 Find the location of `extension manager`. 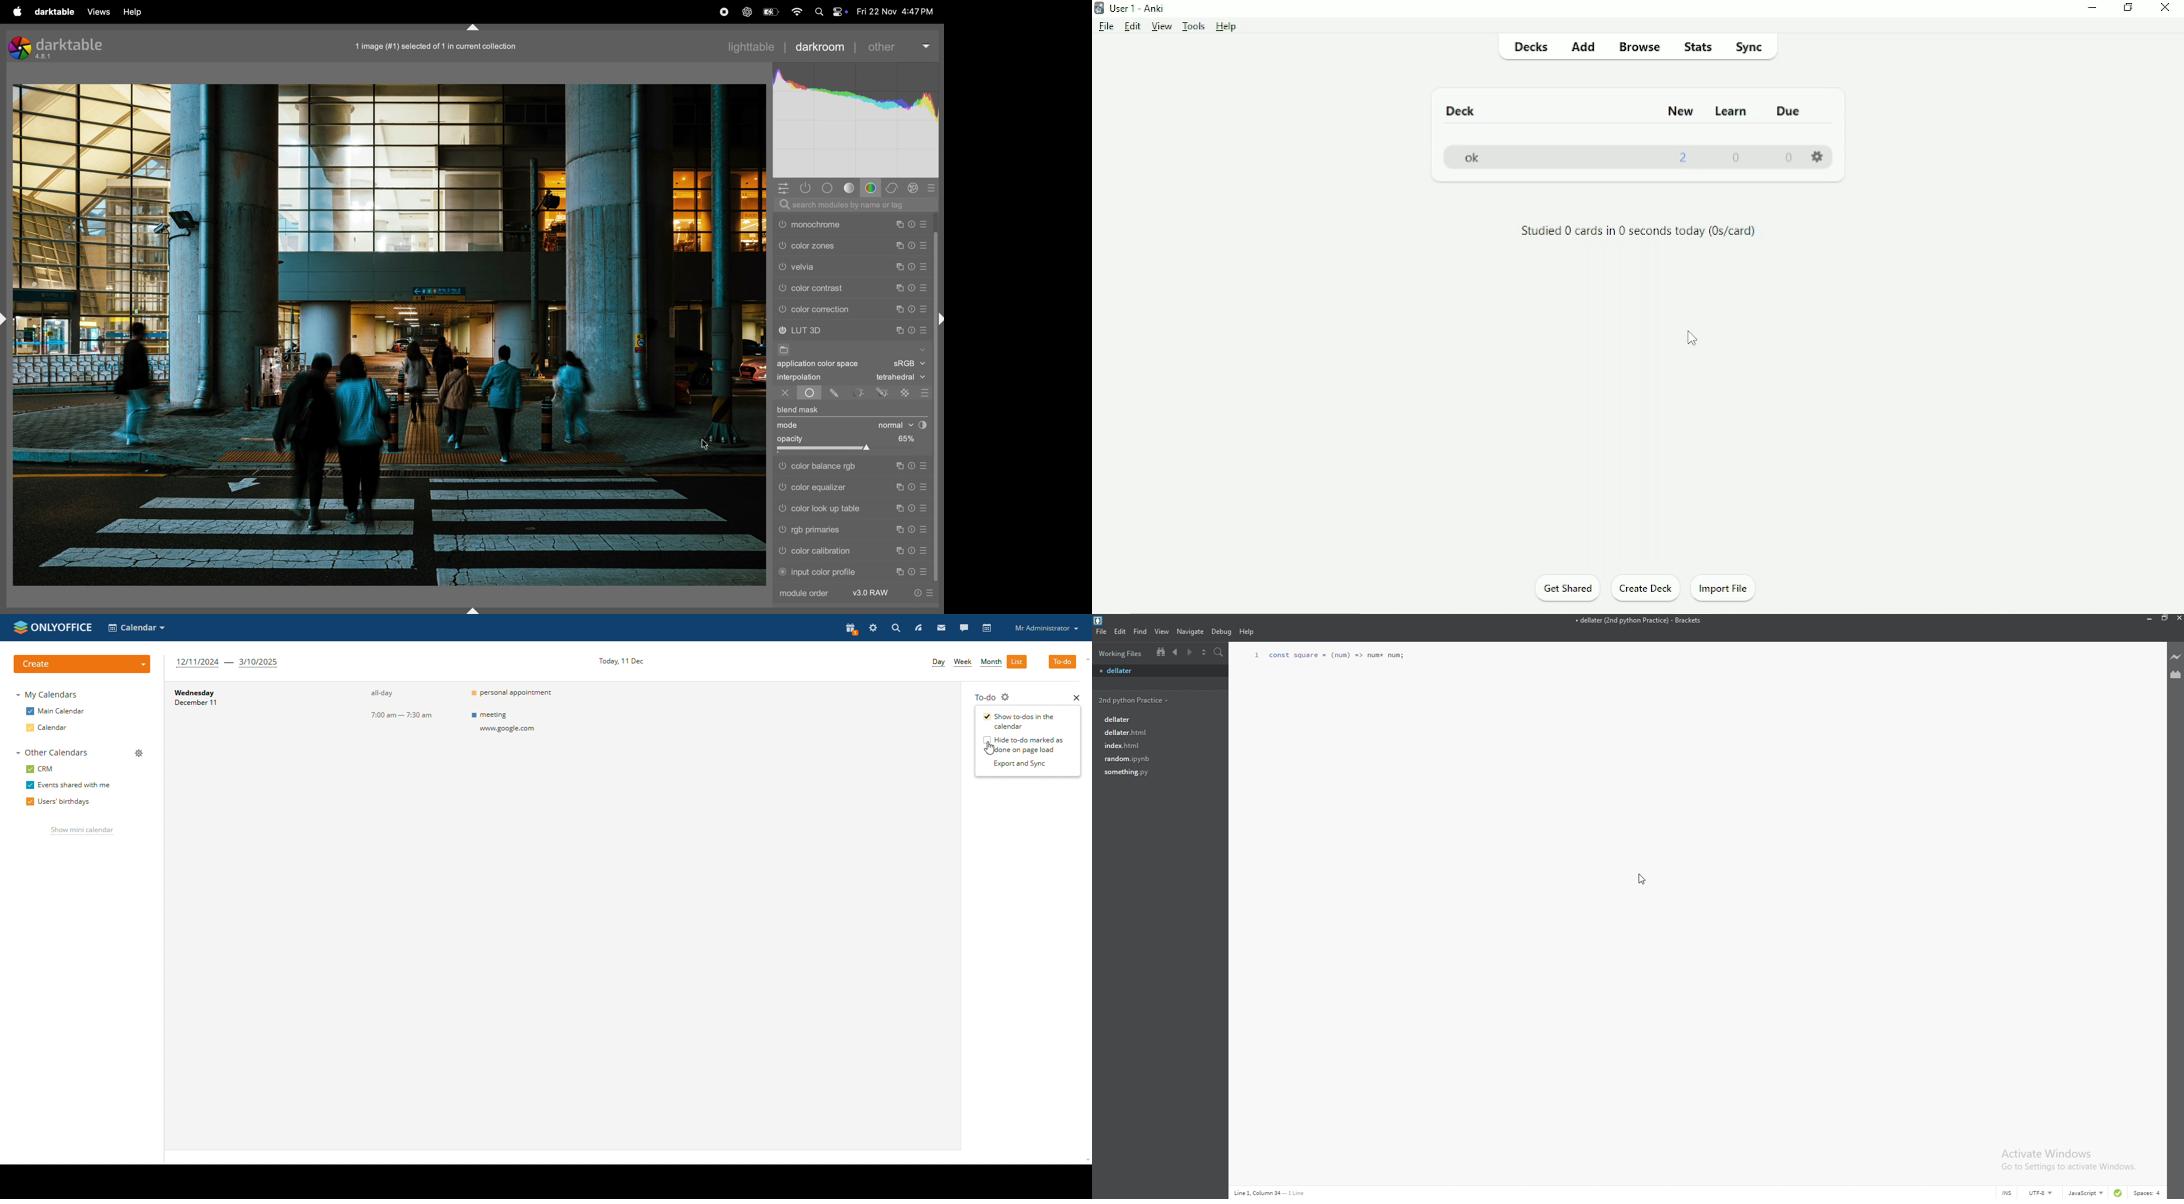

extension manager is located at coordinates (2175, 674).